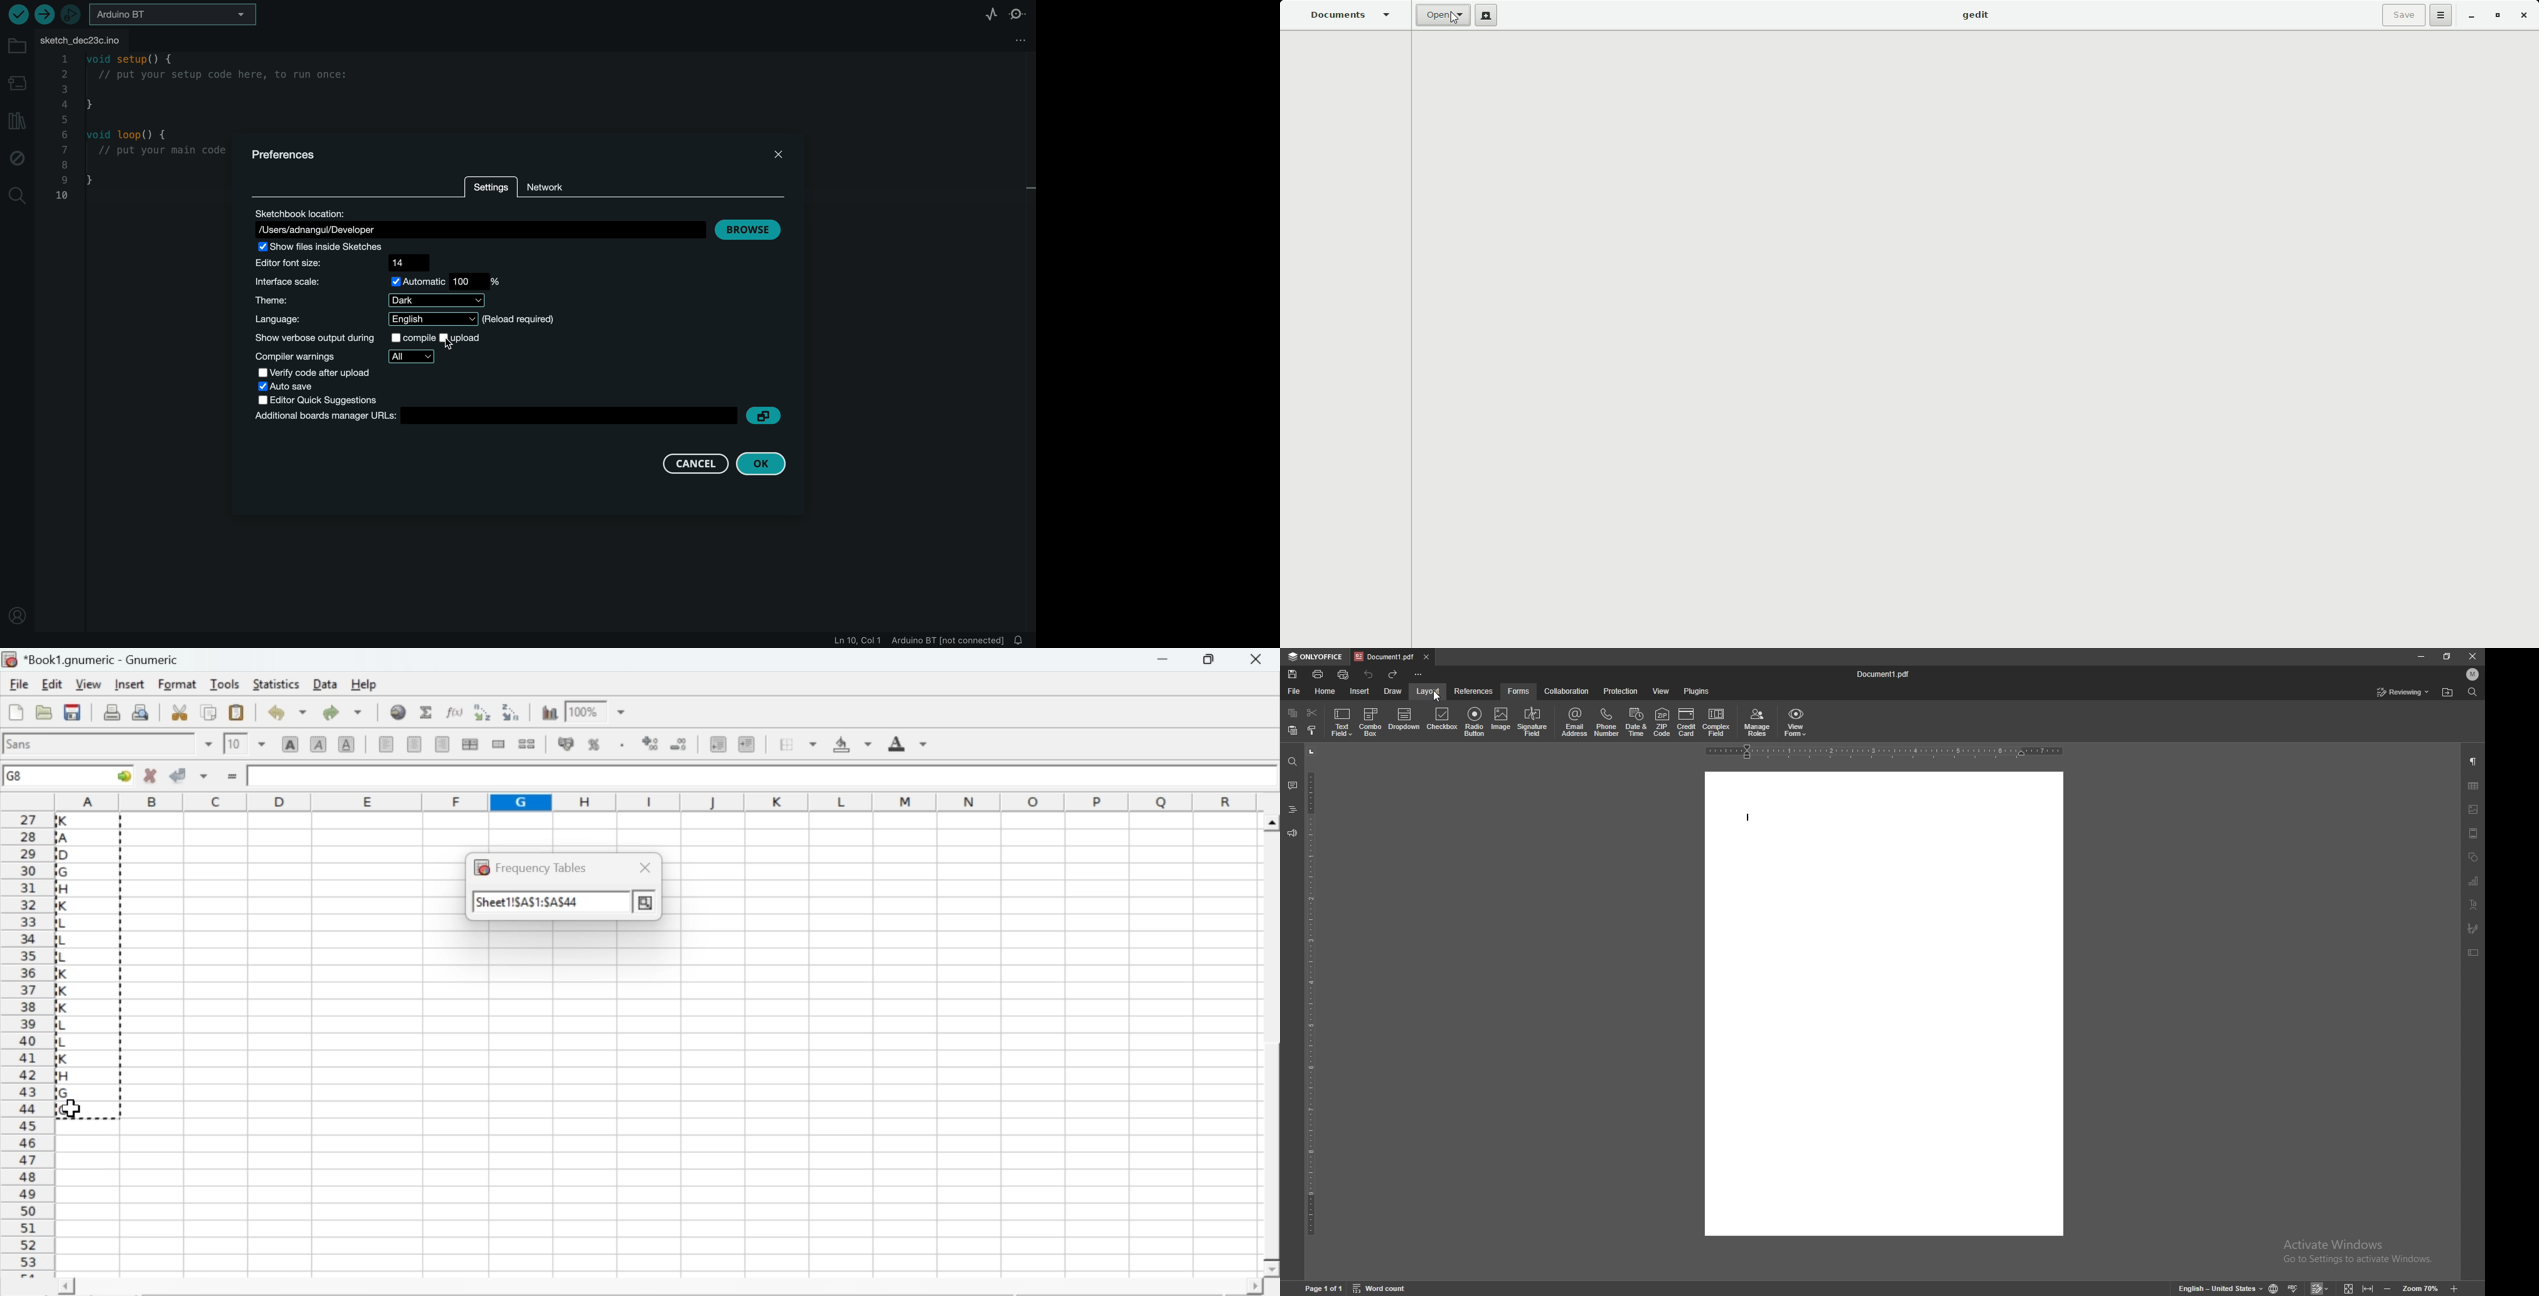 This screenshot has height=1316, width=2548. What do you see at coordinates (620, 745) in the screenshot?
I see `Set the format of the selected cells to include a thousands separator` at bounding box center [620, 745].